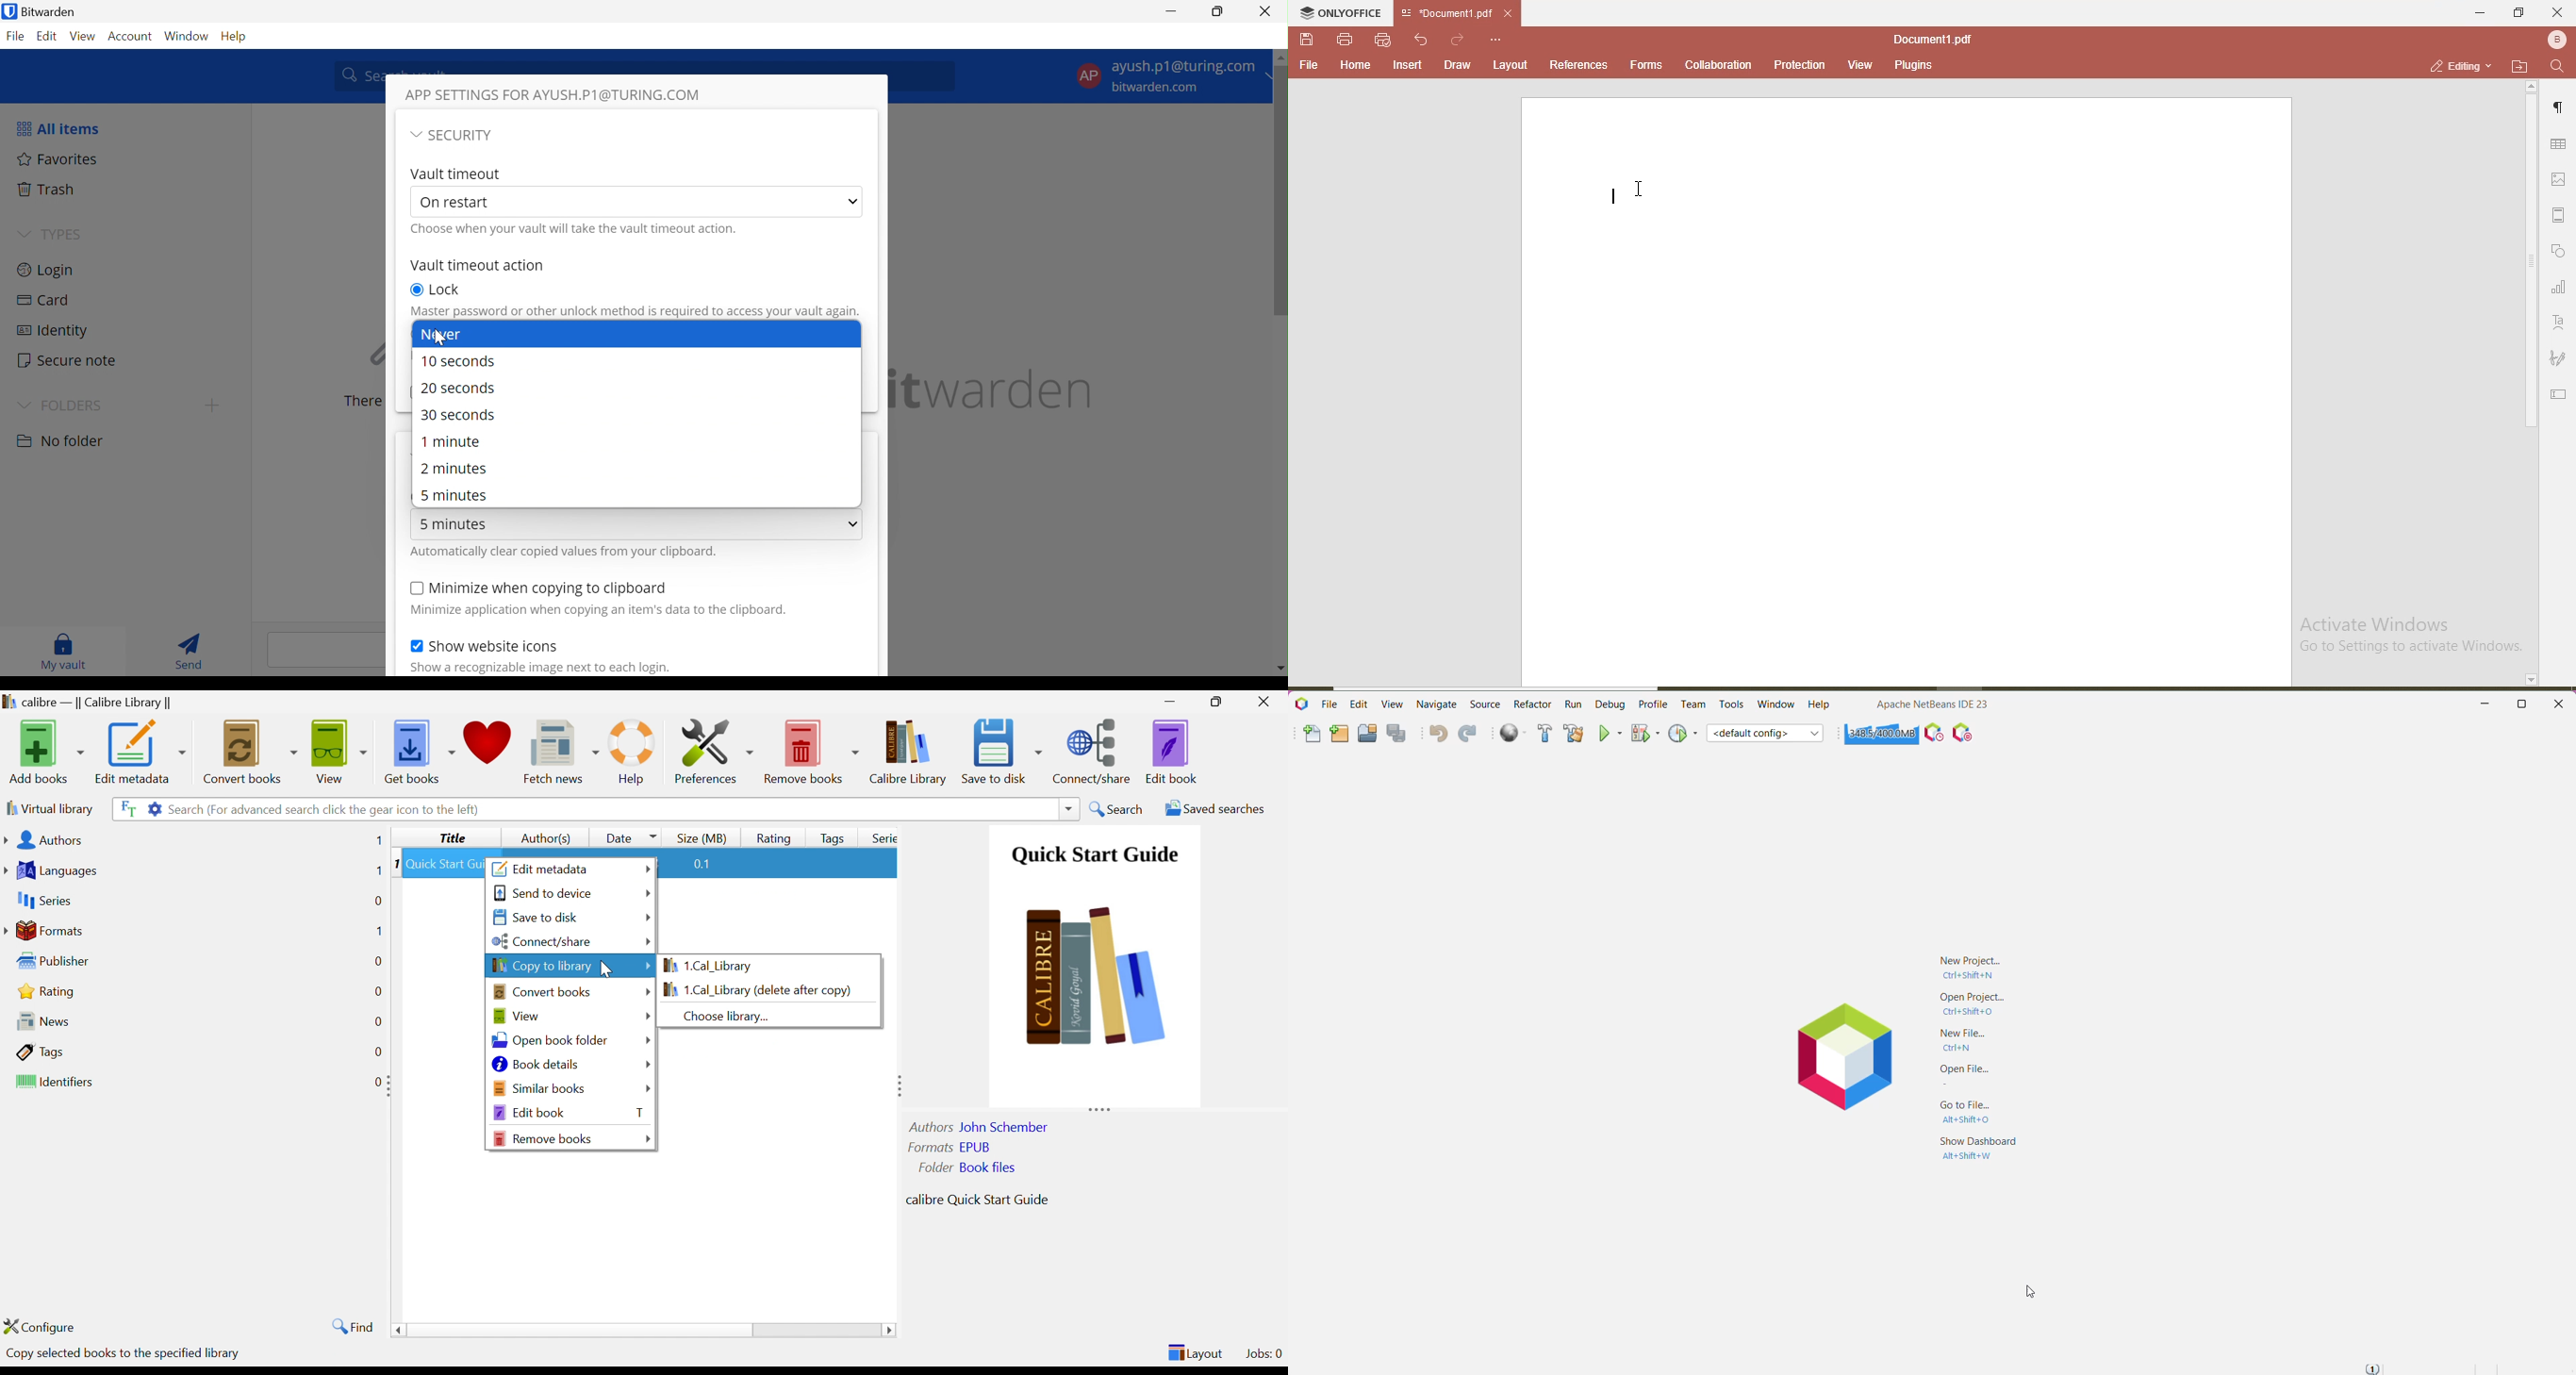 The width and height of the screenshot is (2576, 1400). I want to click on Rating, so click(44, 991).